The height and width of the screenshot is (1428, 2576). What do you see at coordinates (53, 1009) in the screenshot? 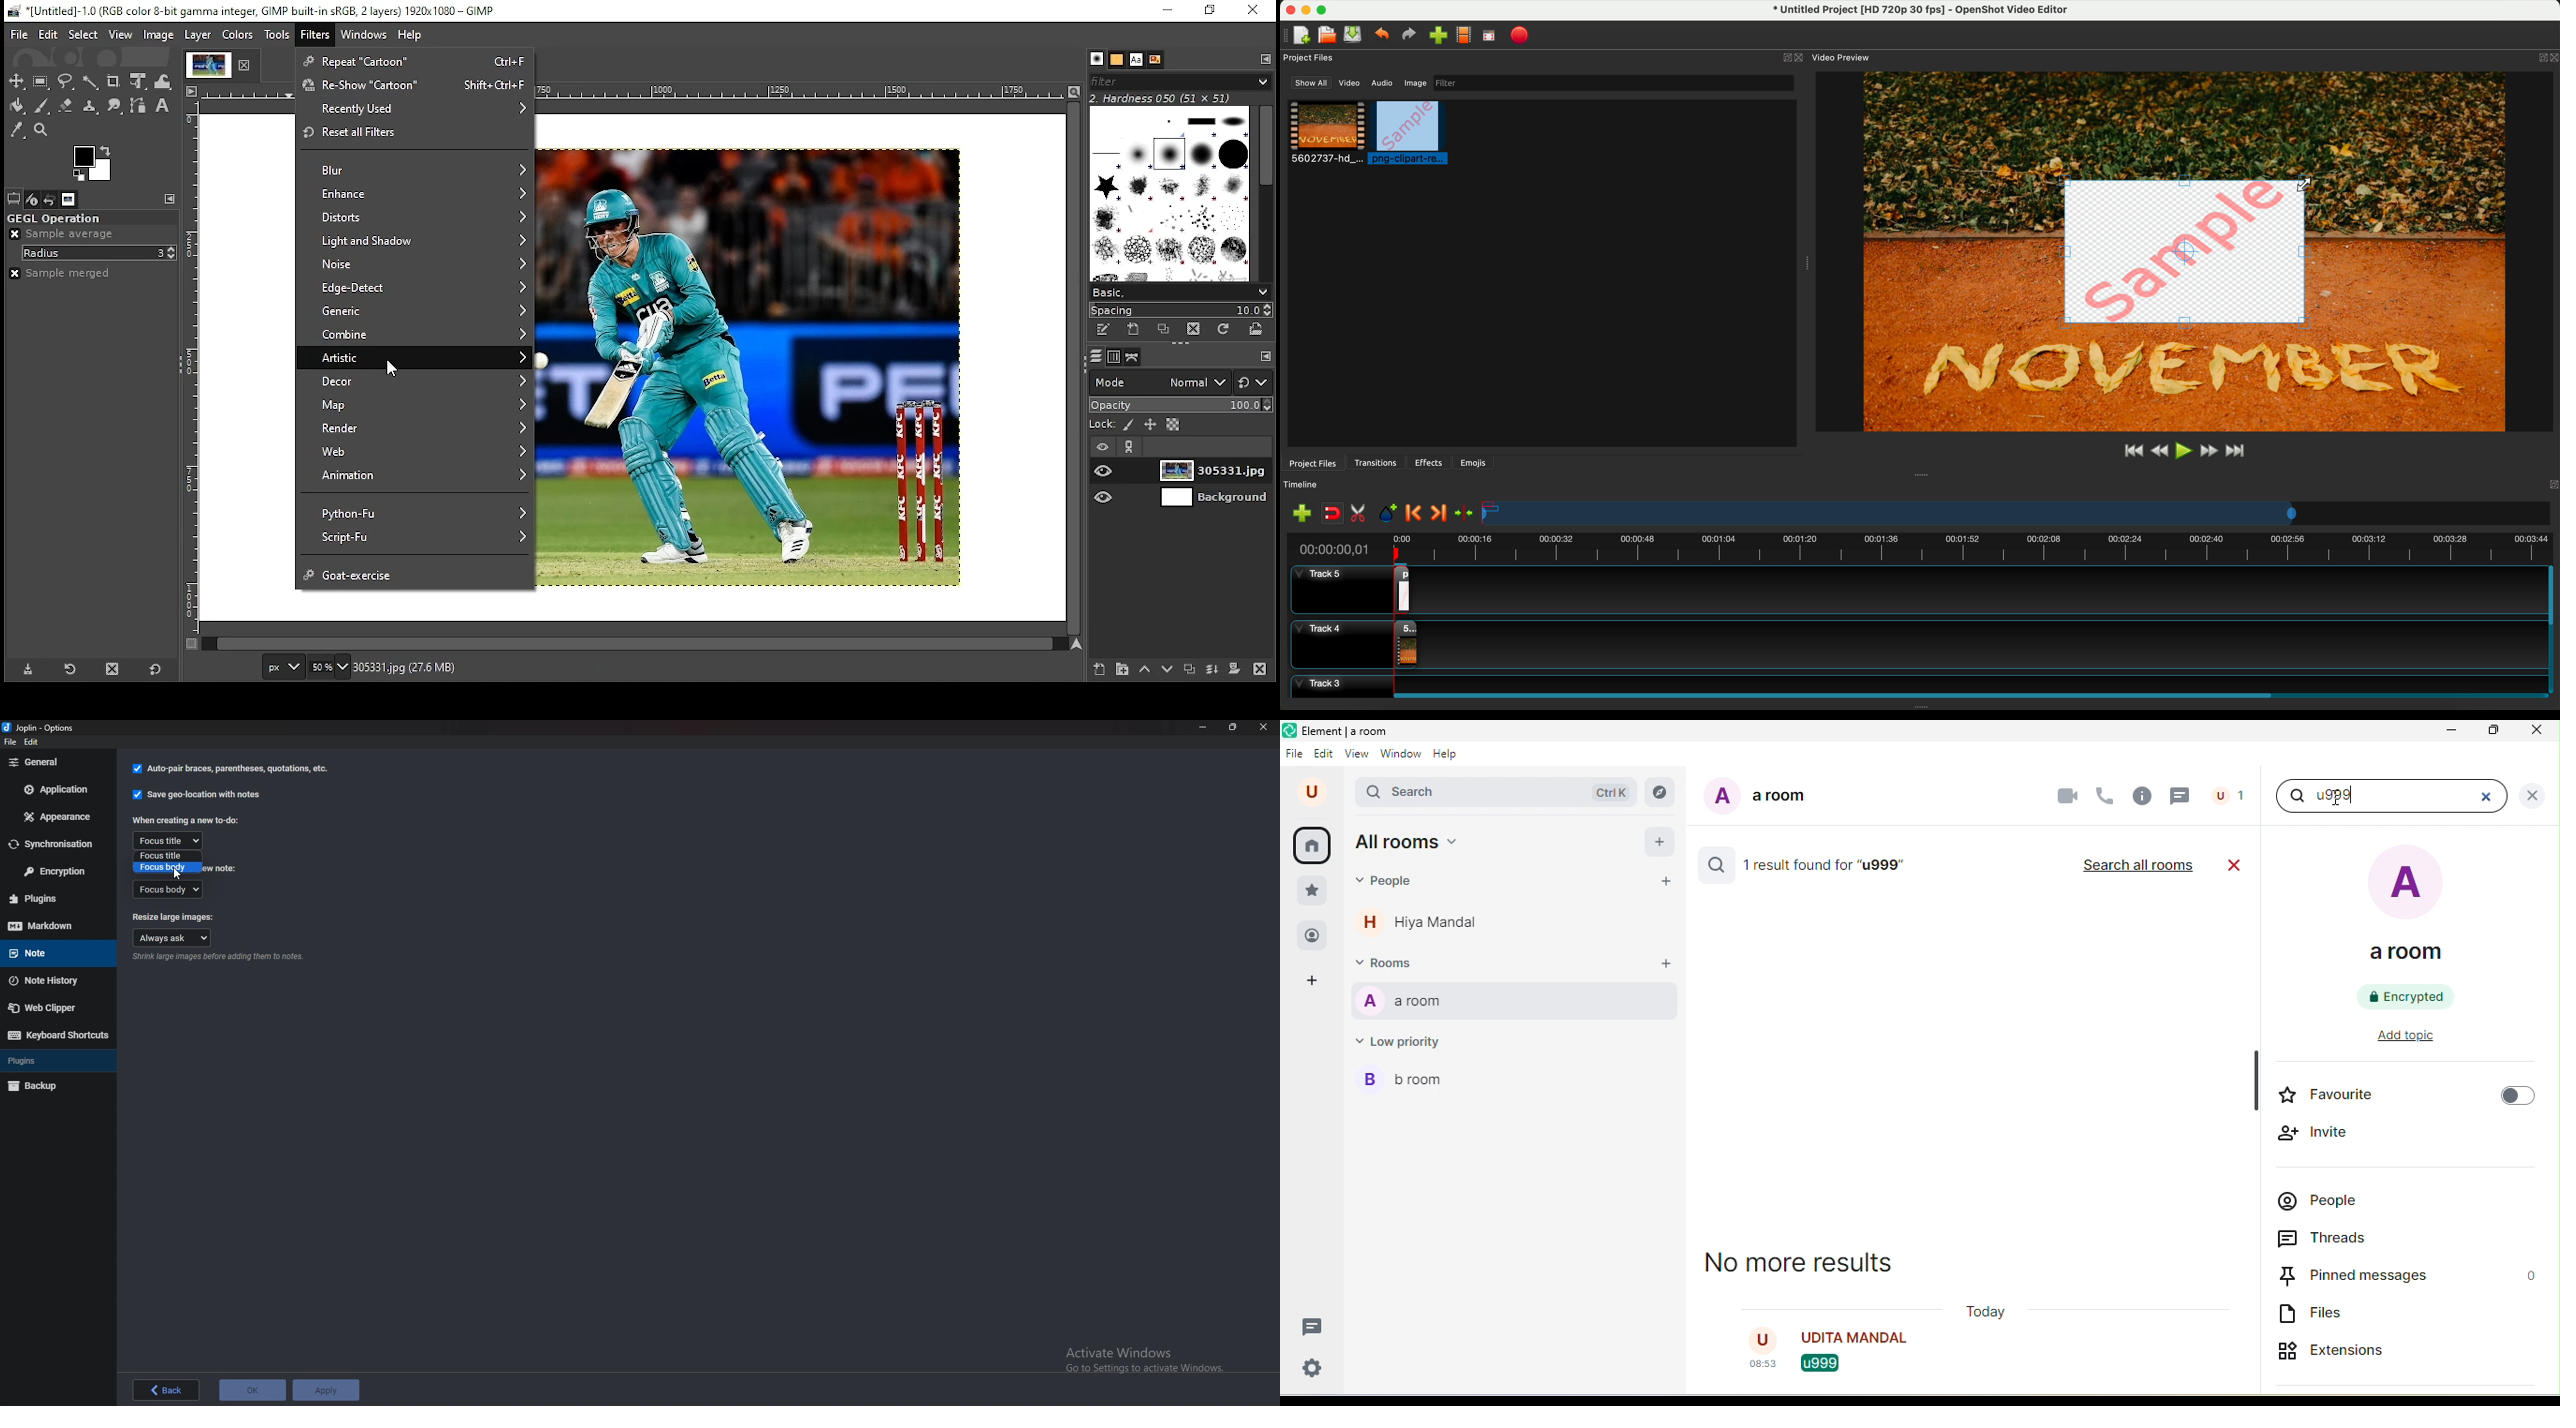
I see `Web Clipper` at bounding box center [53, 1009].